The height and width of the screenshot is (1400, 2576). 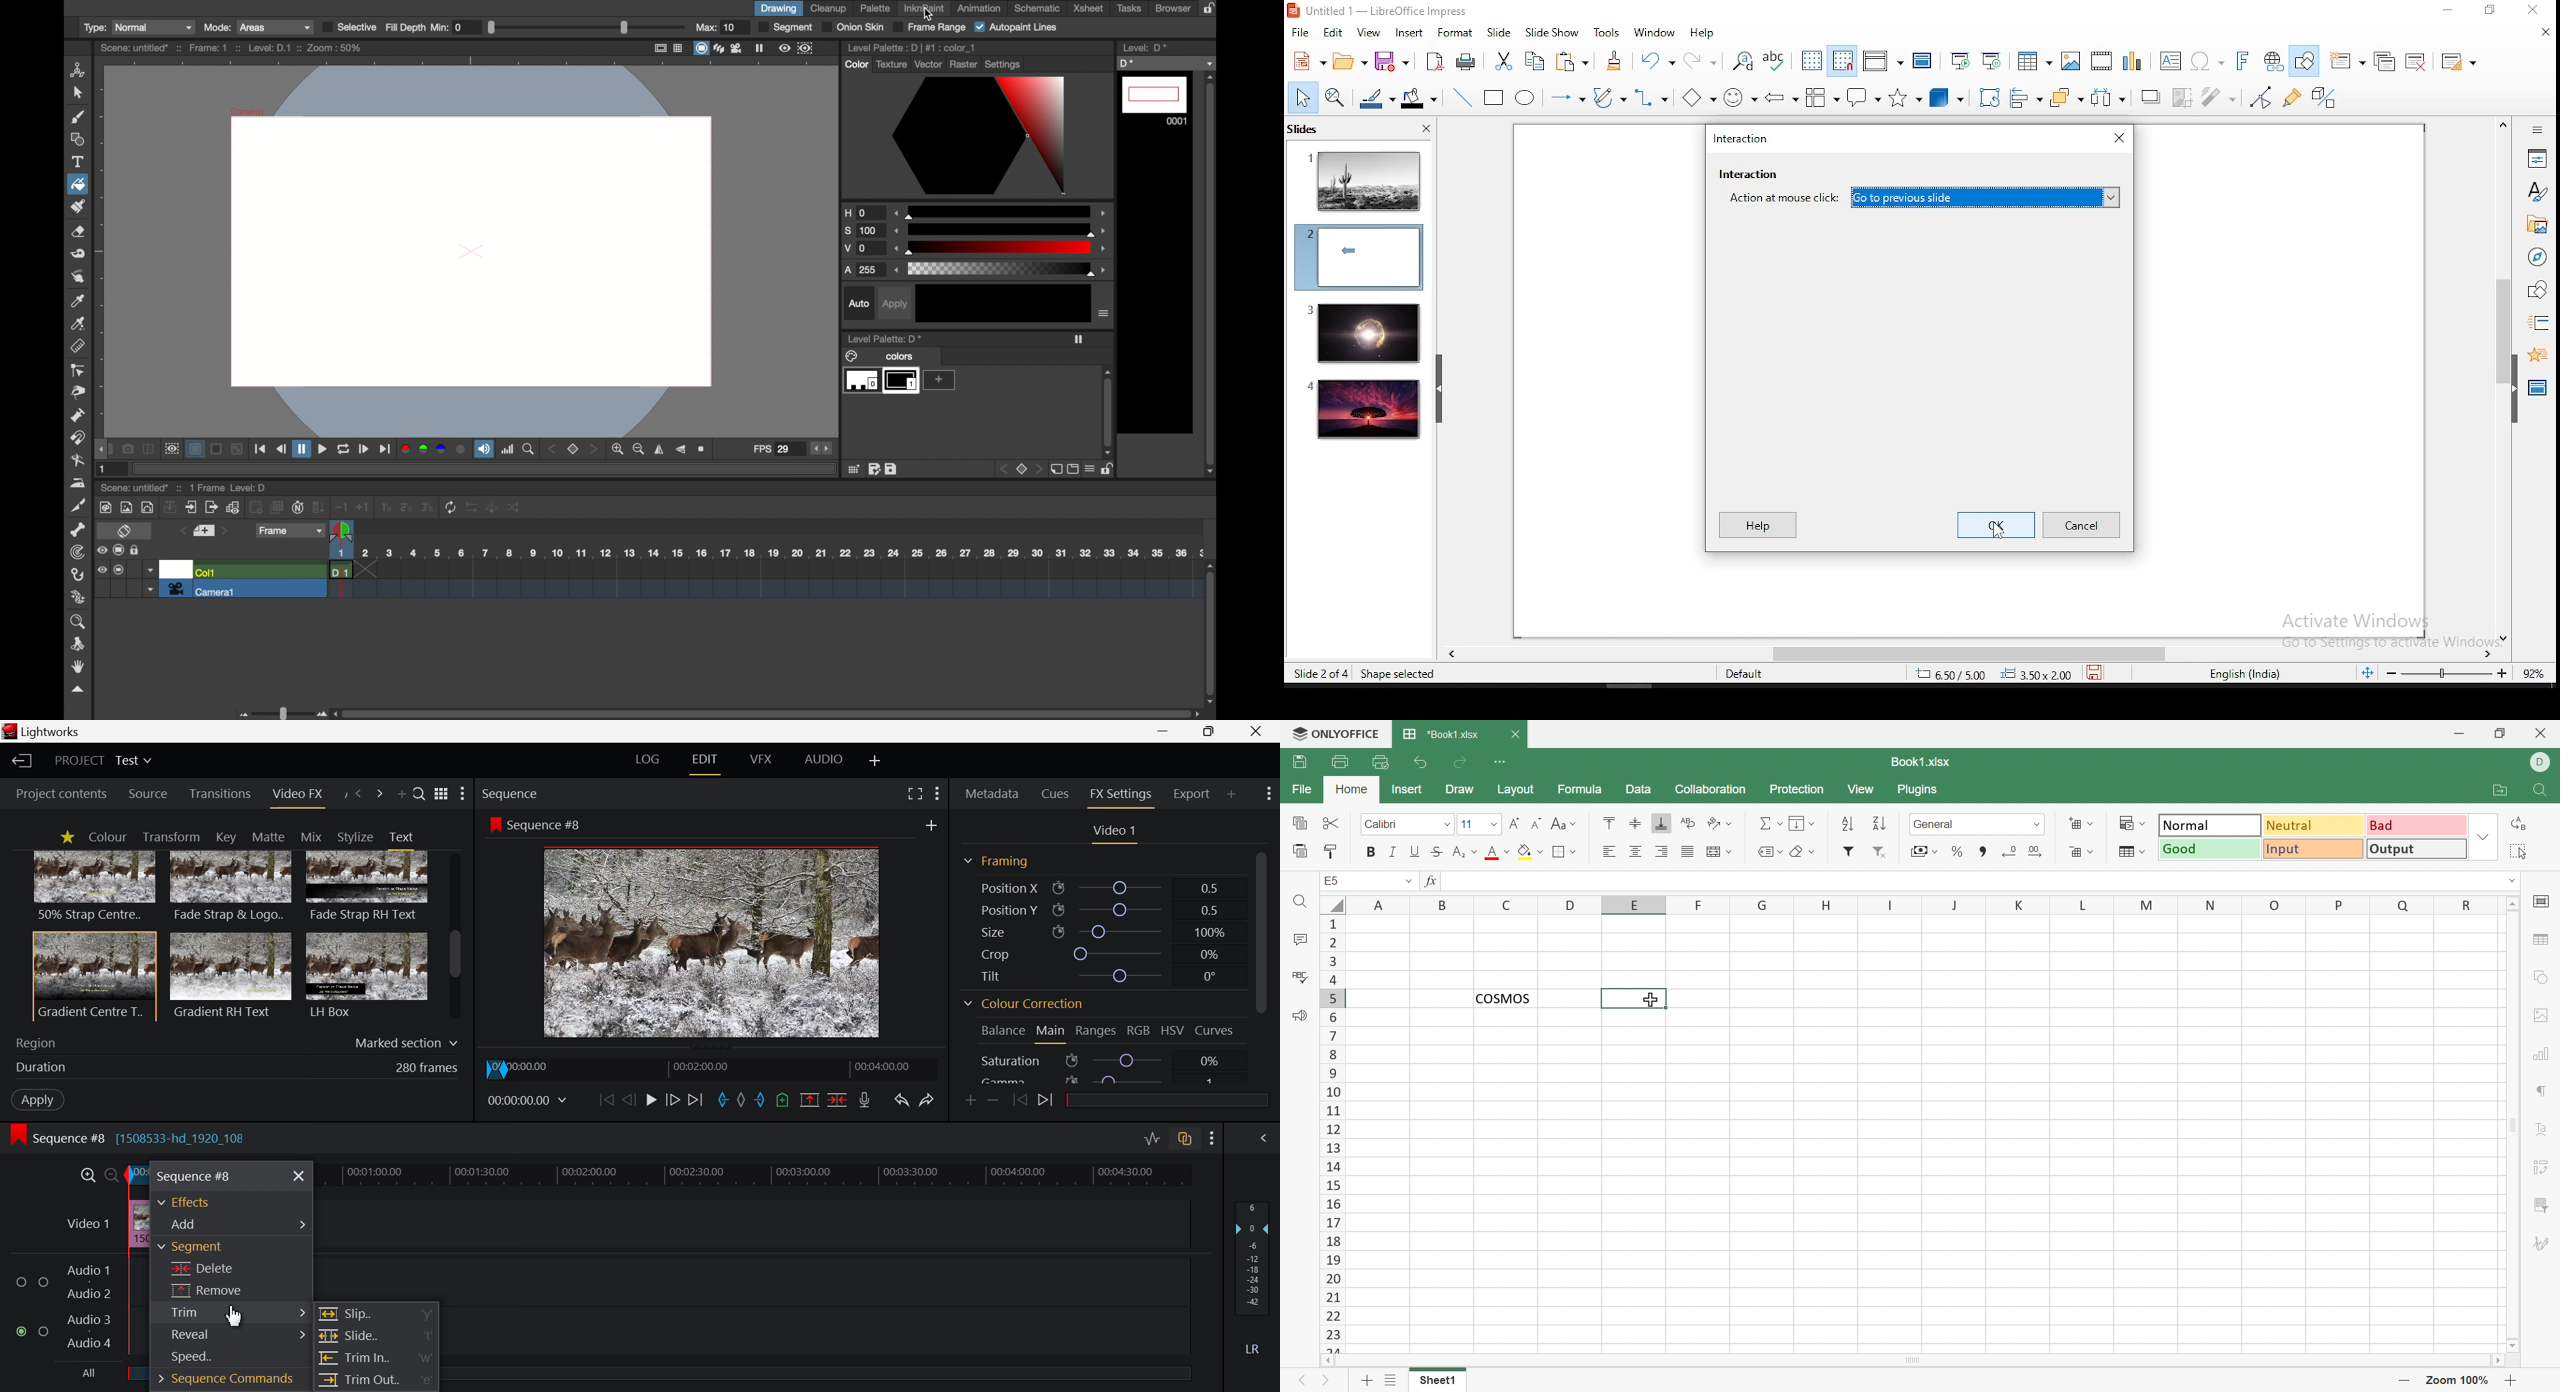 What do you see at coordinates (1555, 33) in the screenshot?
I see `slide show` at bounding box center [1555, 33].